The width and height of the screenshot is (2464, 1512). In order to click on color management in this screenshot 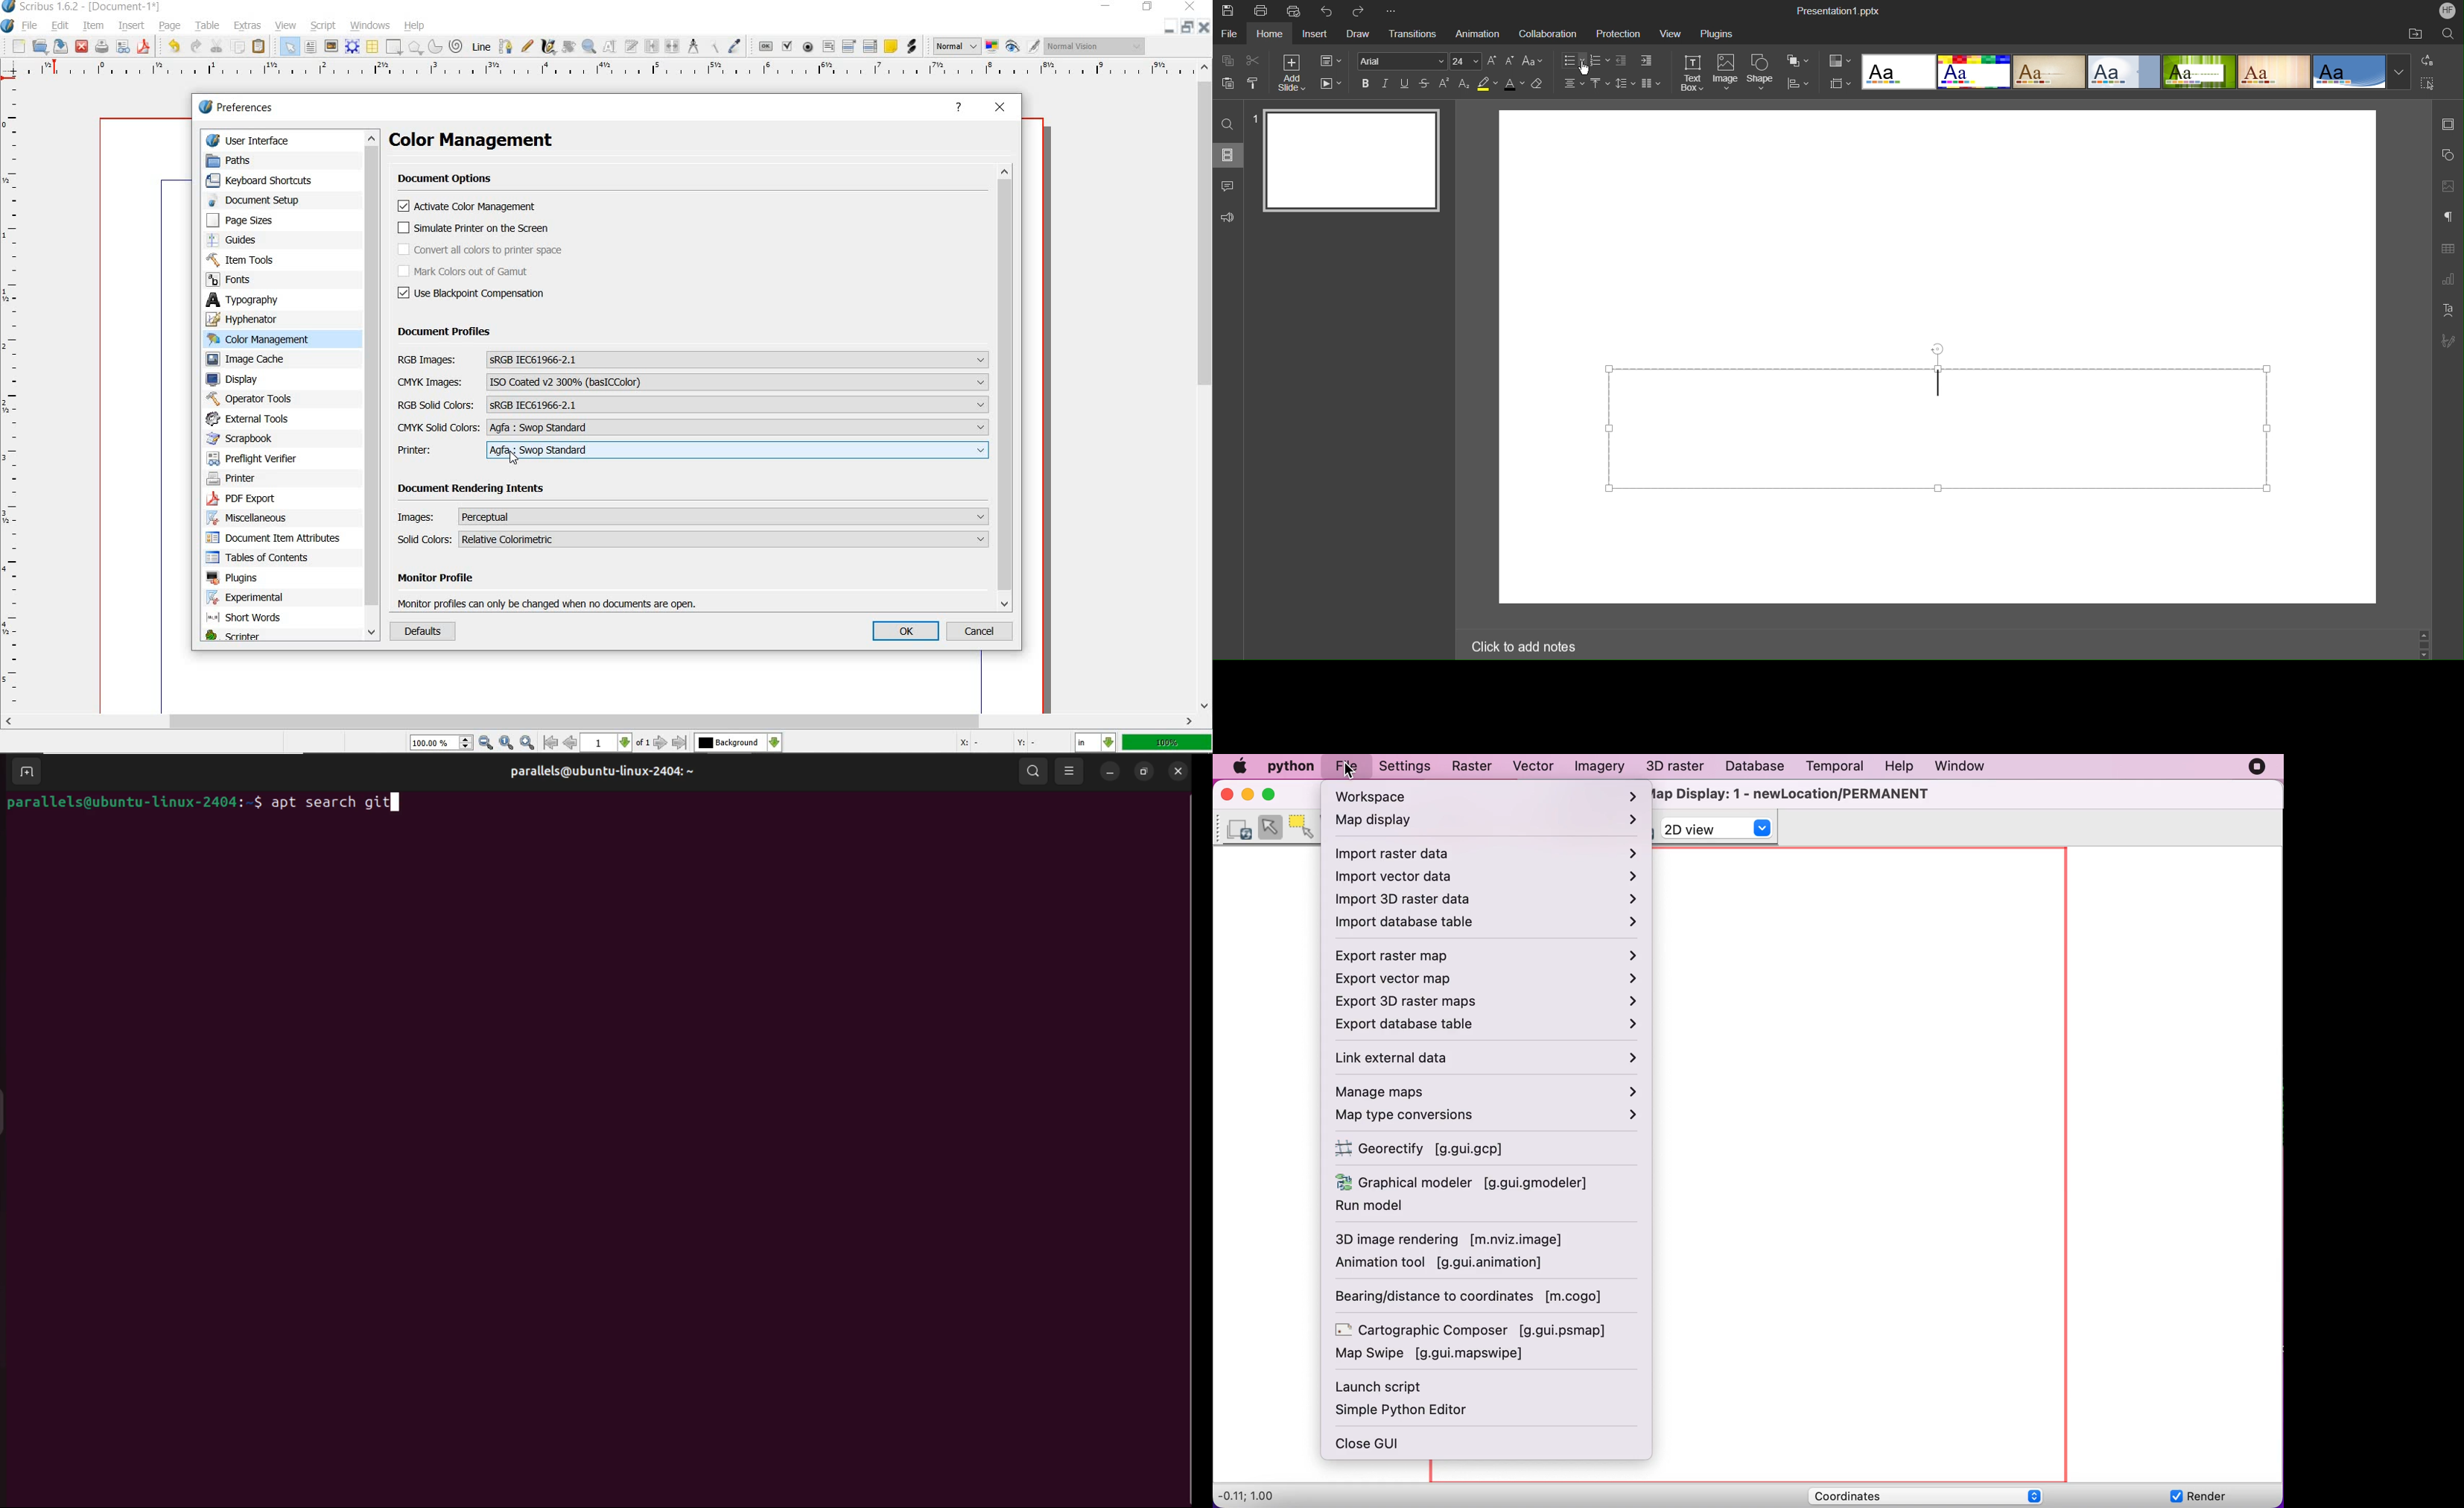, I will do `click(264, 339)`.